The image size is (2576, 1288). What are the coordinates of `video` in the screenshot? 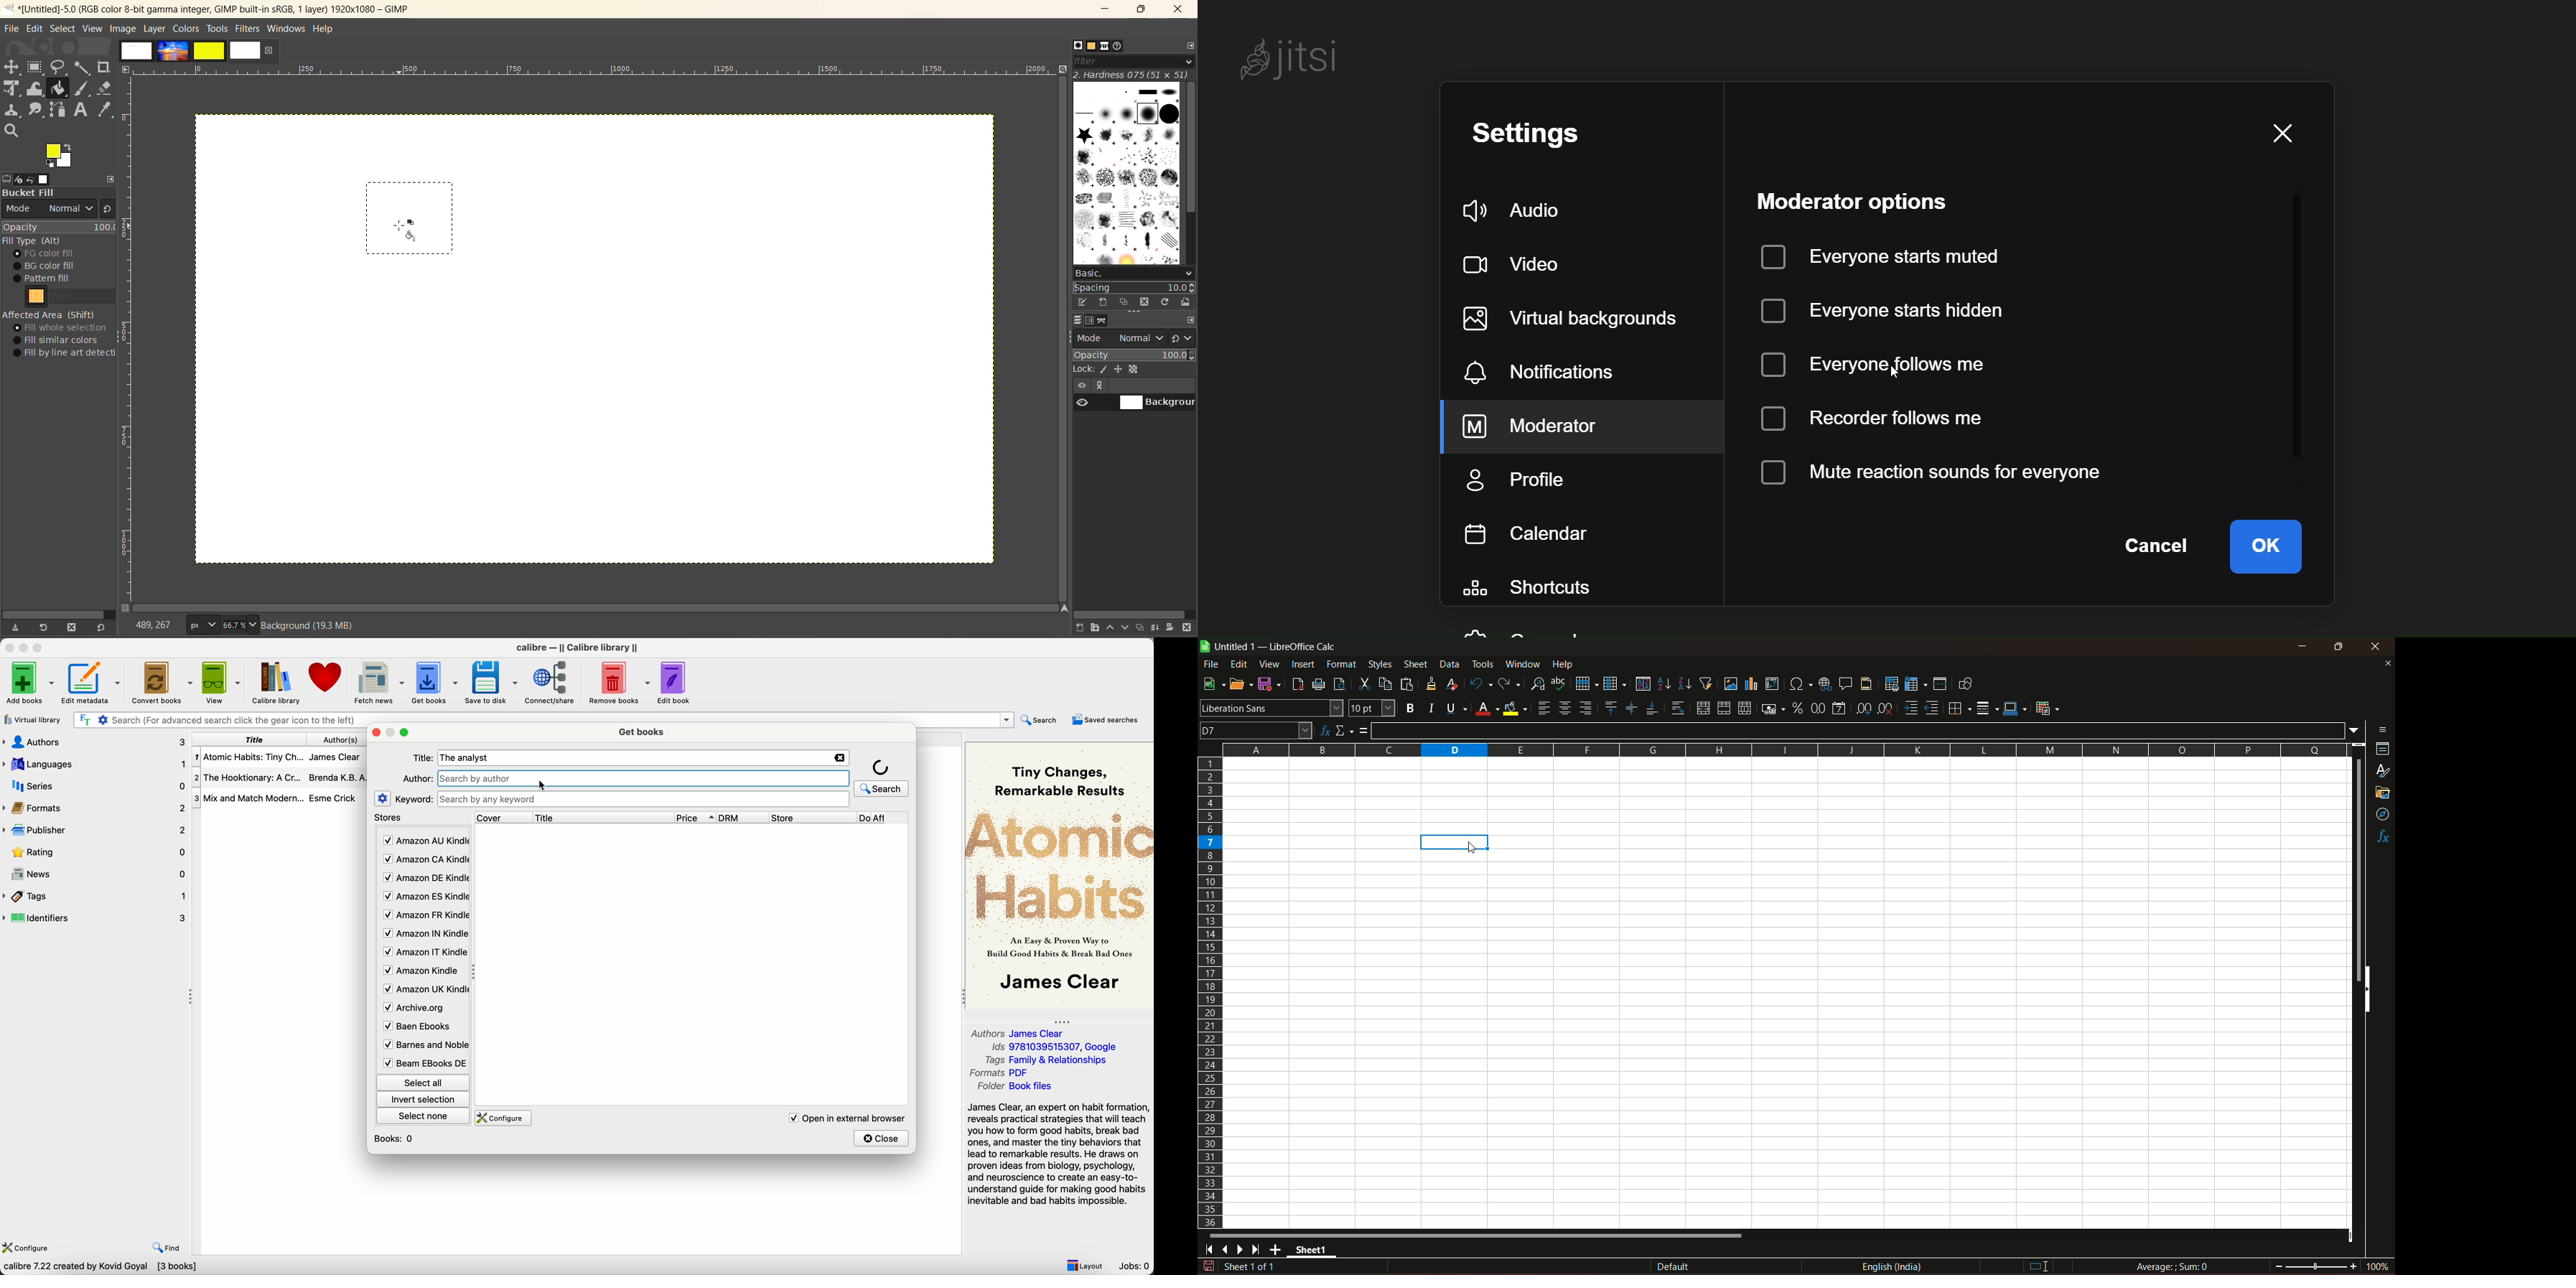 It's located at (1518, 261).